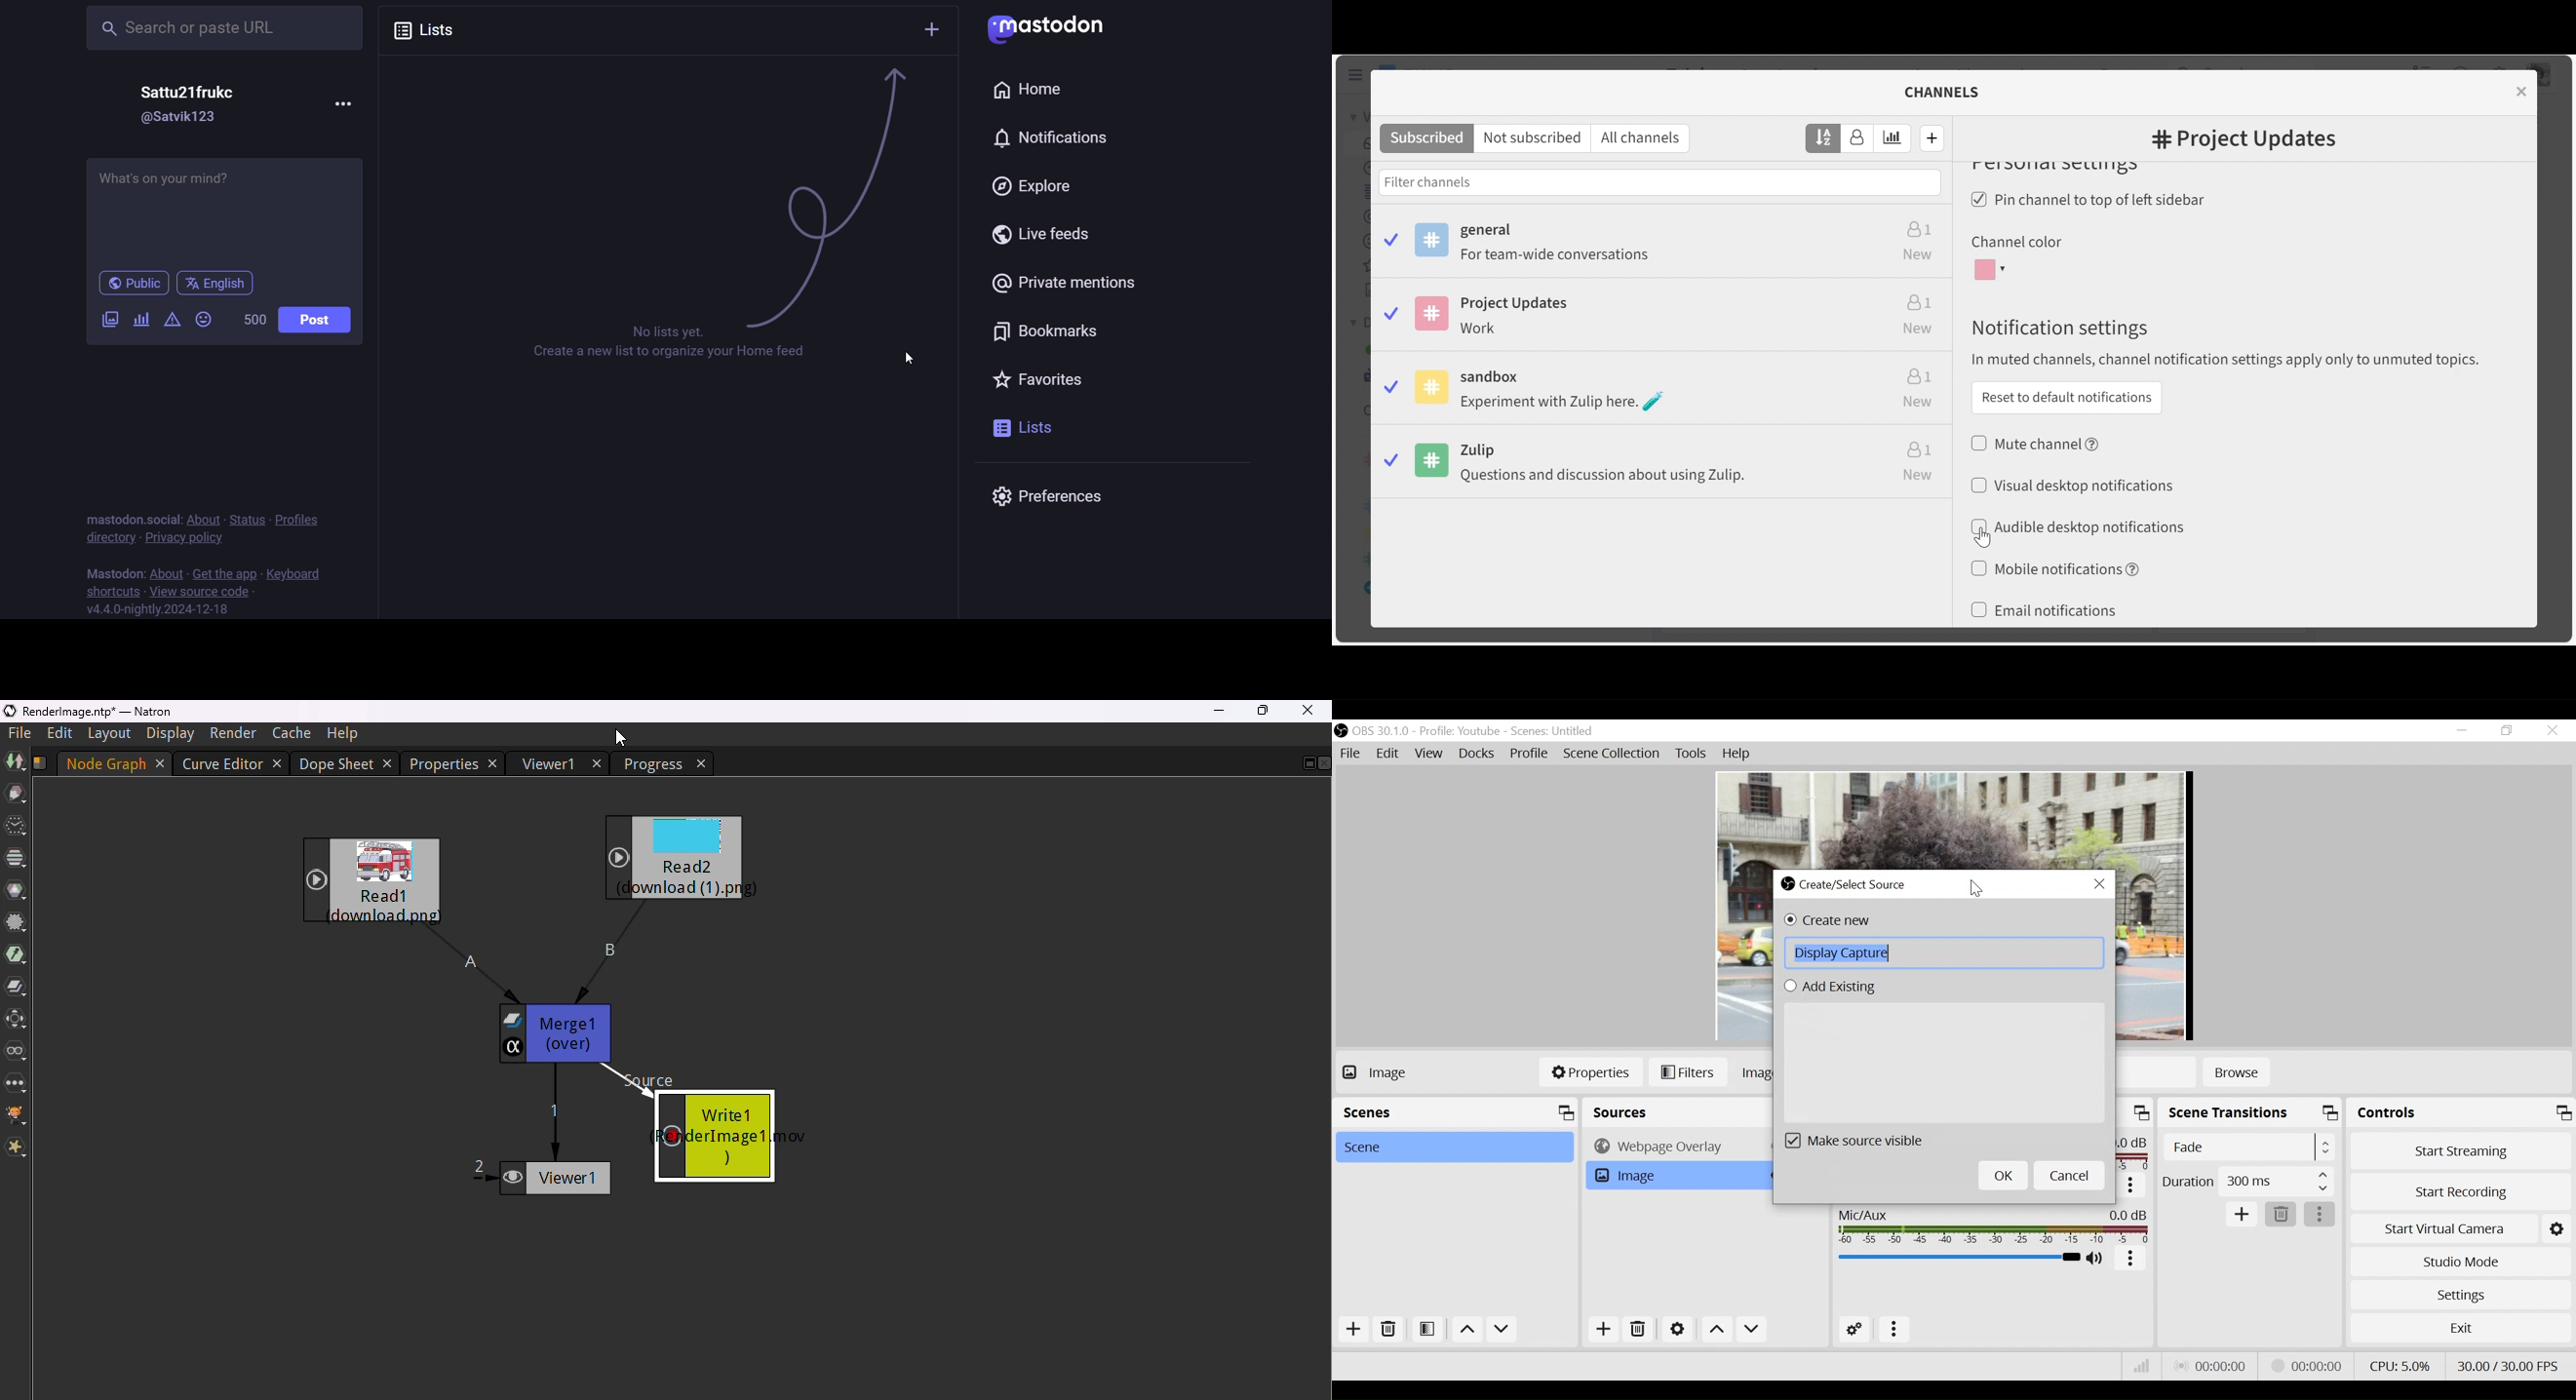 The width and height of the screenshot is (2576, 1400). What do you see at coordinates (2100, 883) in the screenshot?
I see `Close` at bounding box center [2100, 883].